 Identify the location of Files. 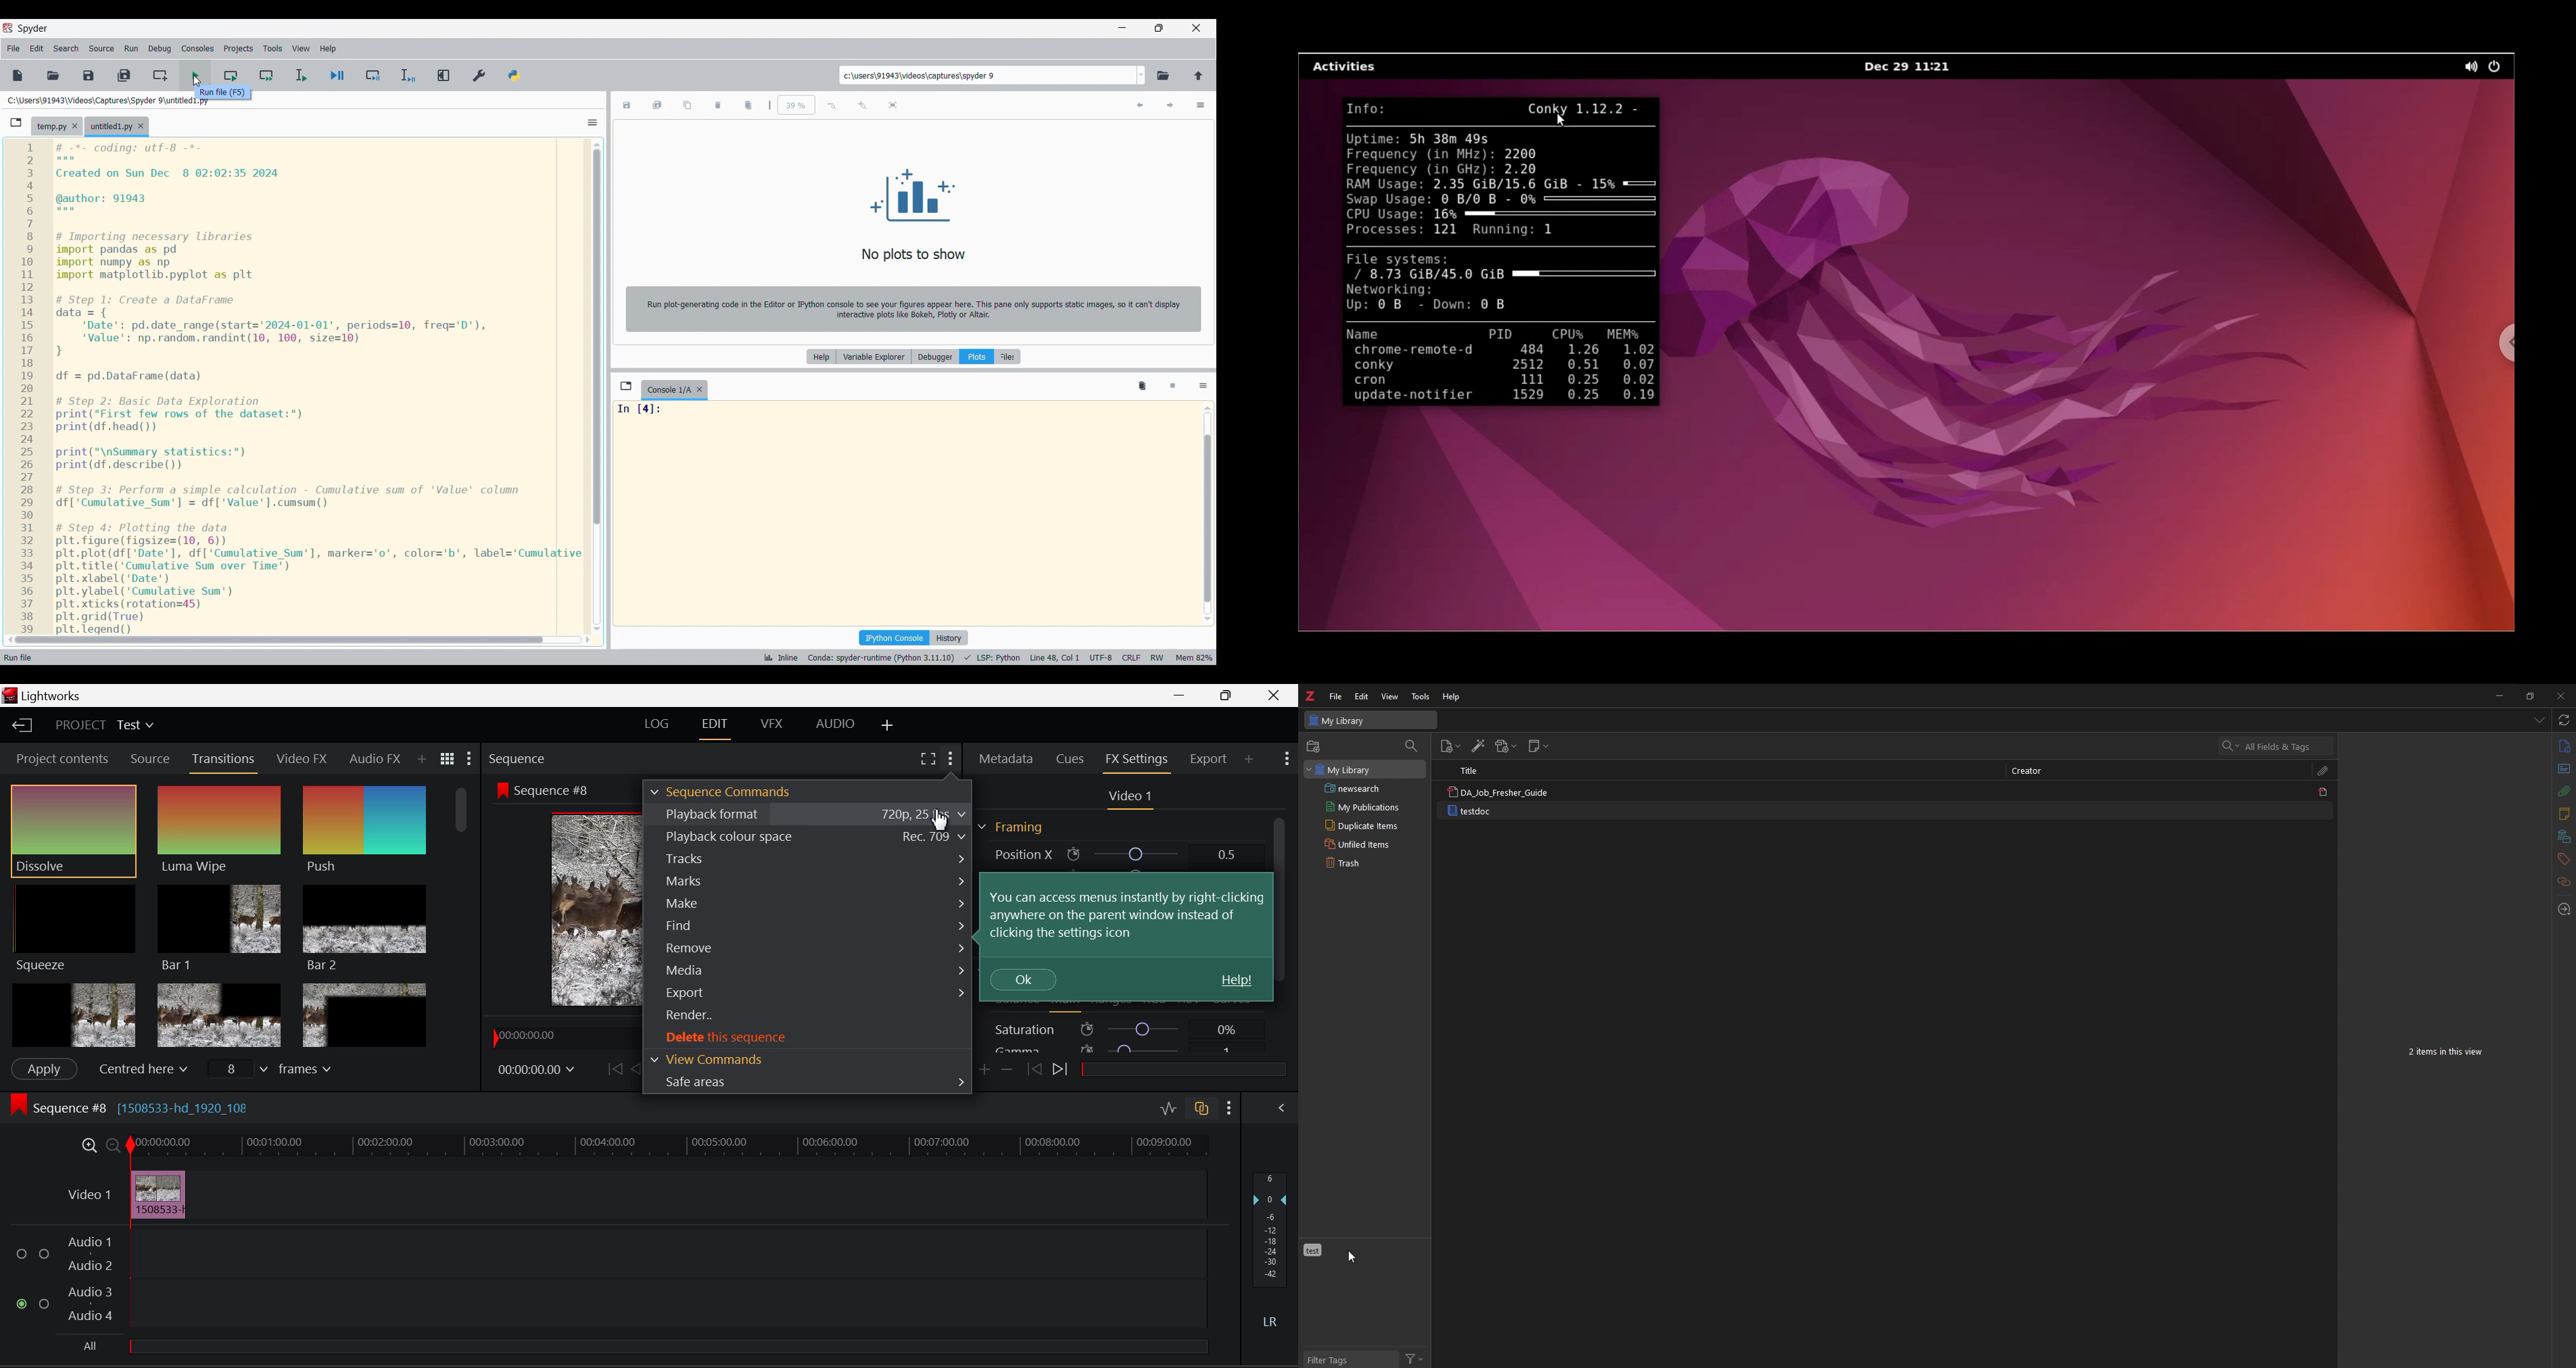
(1010, 357).